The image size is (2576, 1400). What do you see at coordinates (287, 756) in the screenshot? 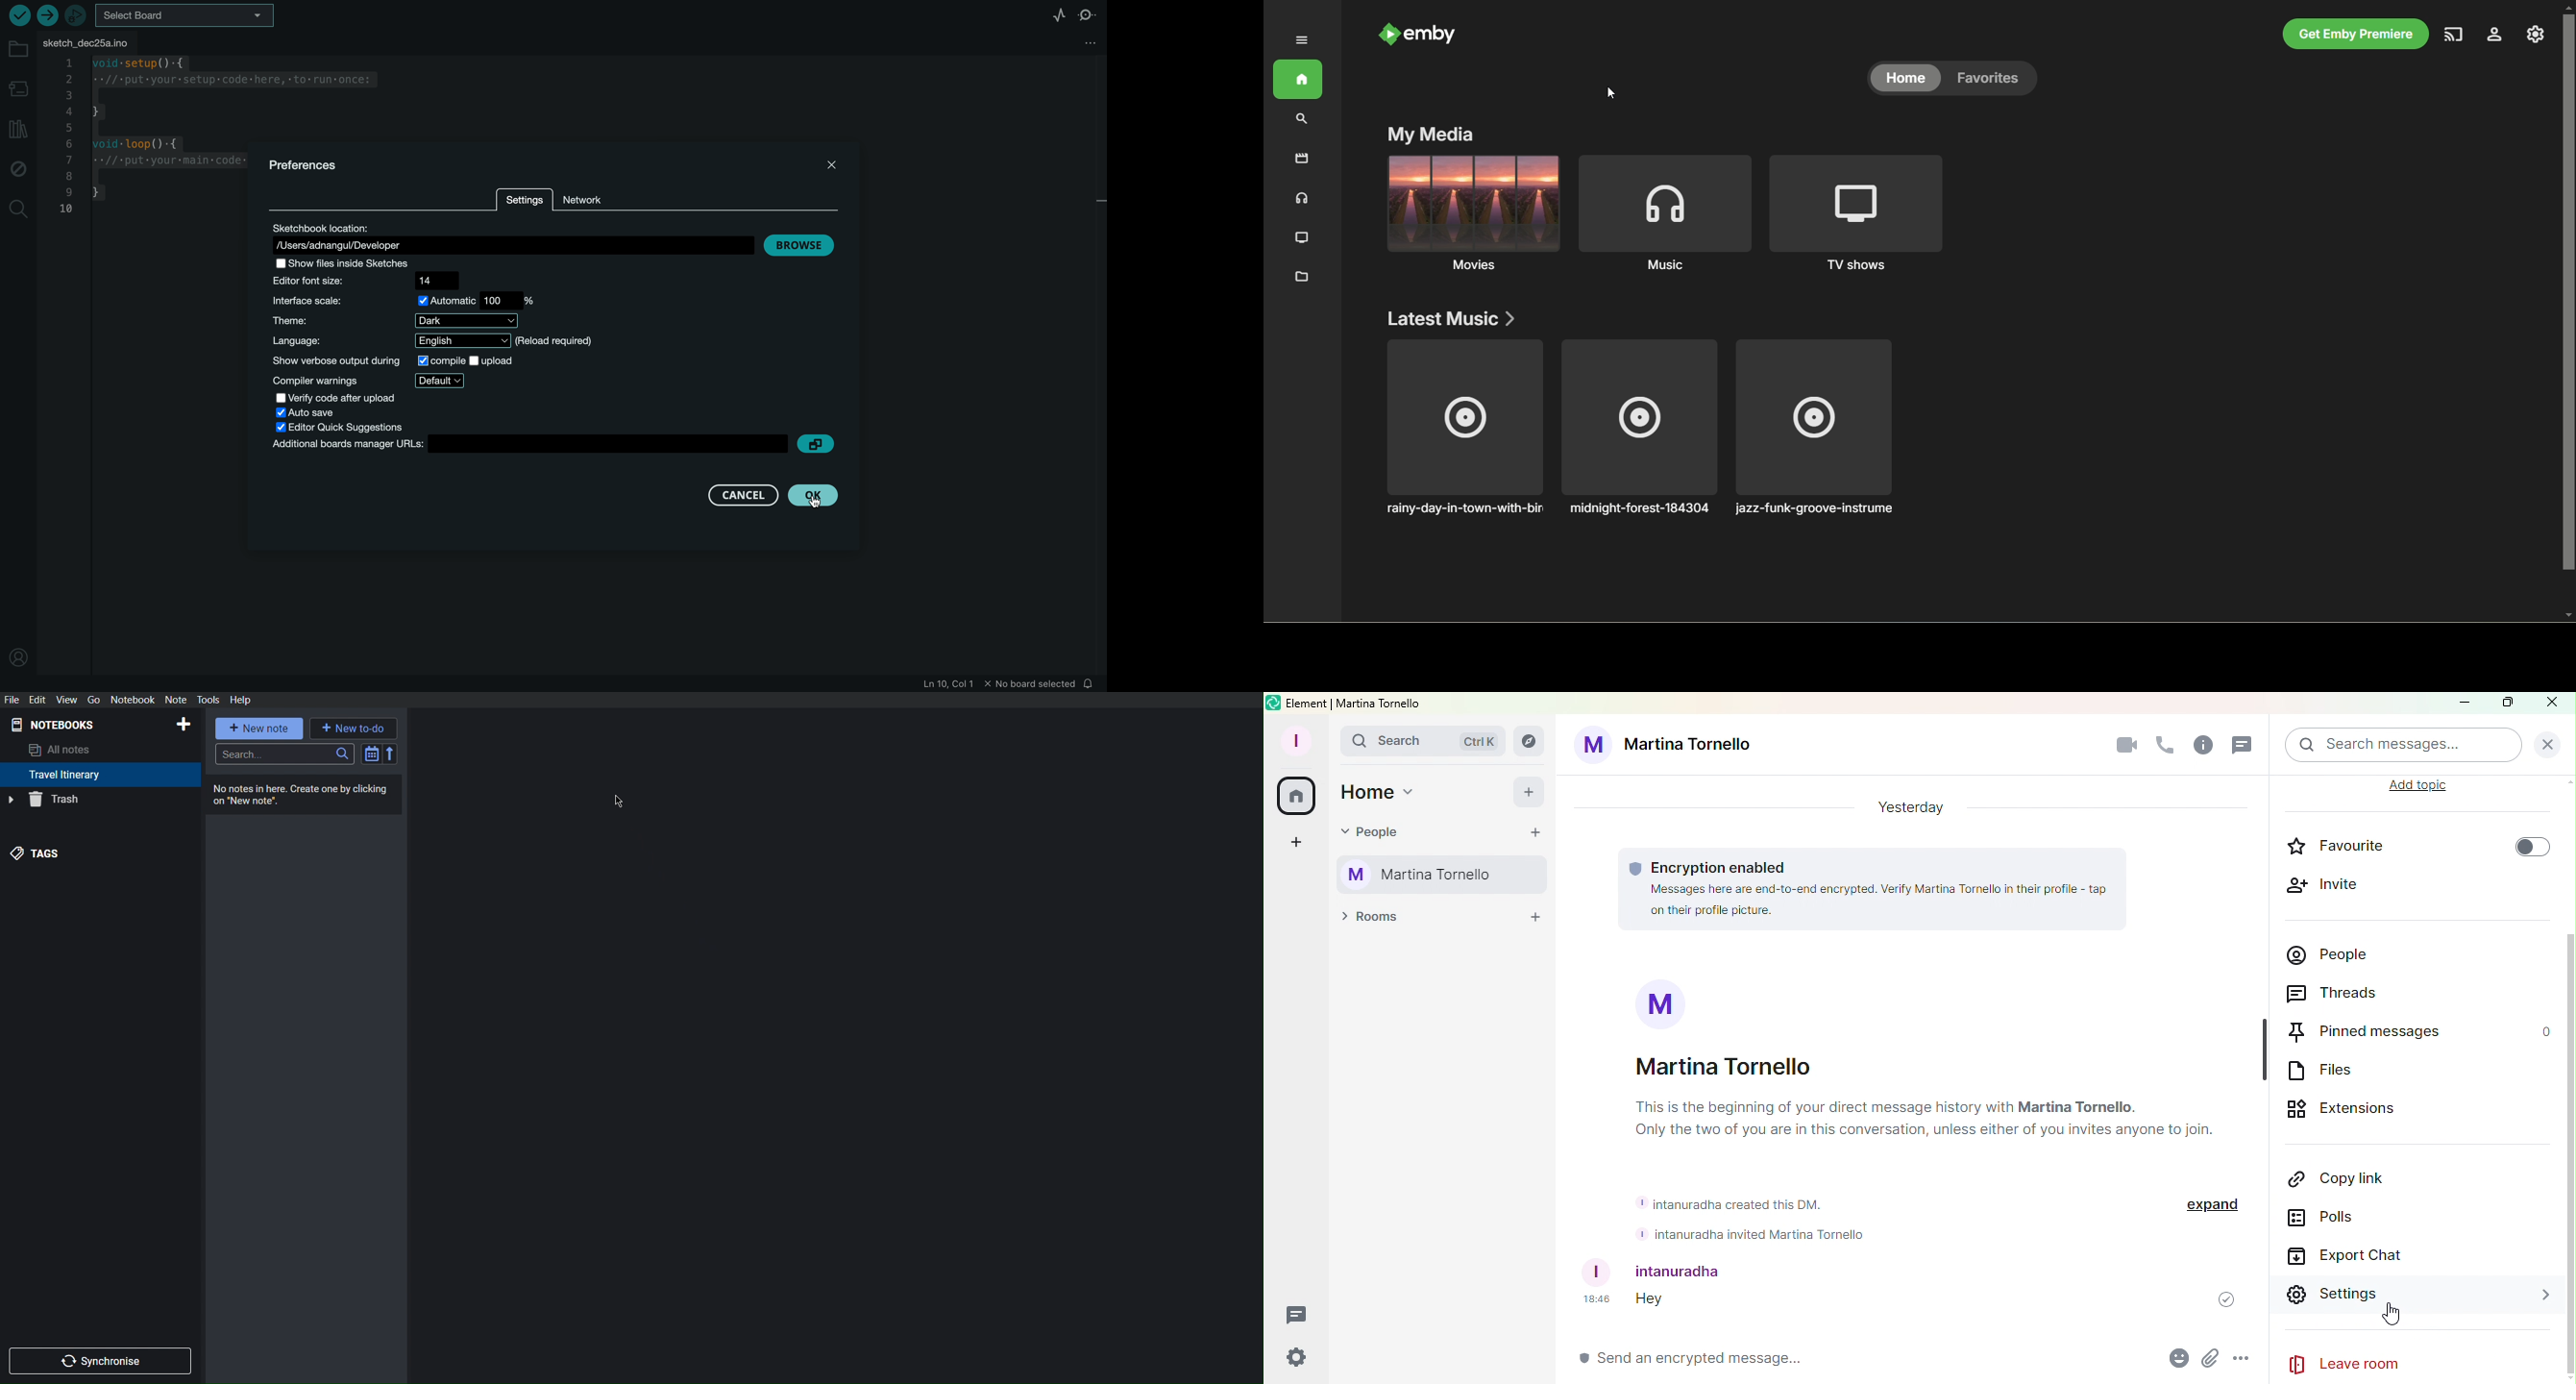
I see `Search` at bounding box center [287, 756].